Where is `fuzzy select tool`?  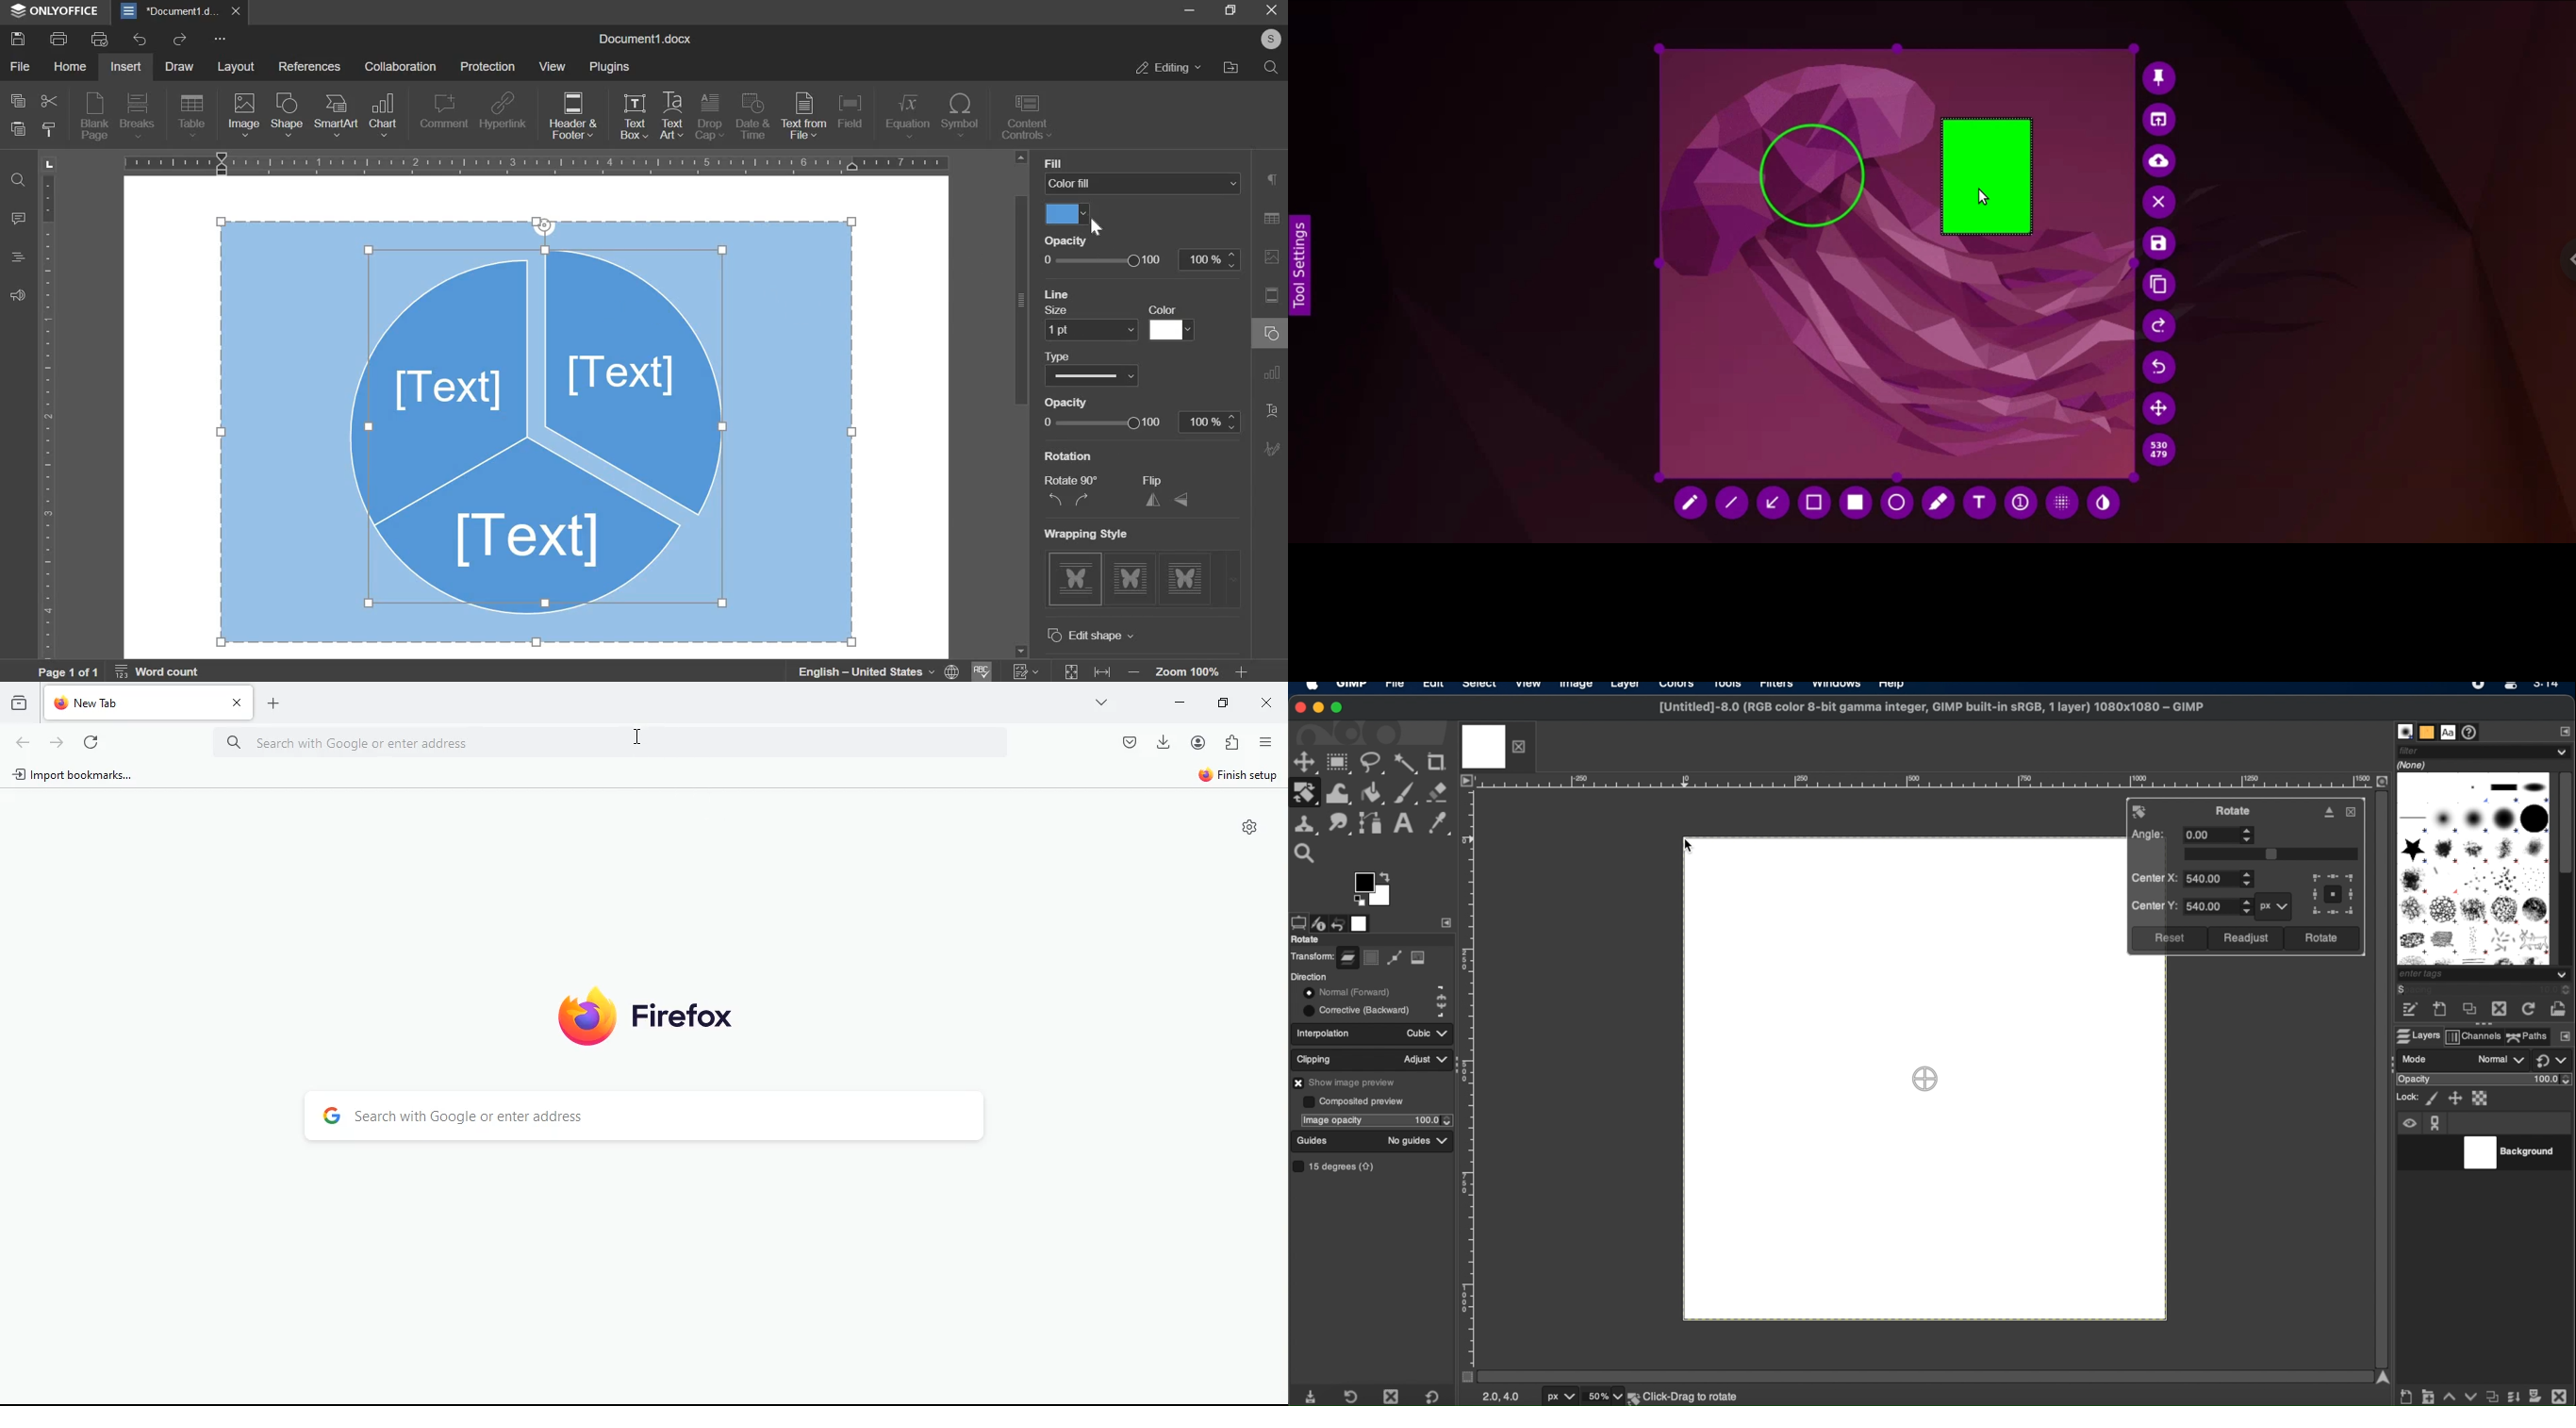
fuzzy select tool is located at coordinates (1407, 764).